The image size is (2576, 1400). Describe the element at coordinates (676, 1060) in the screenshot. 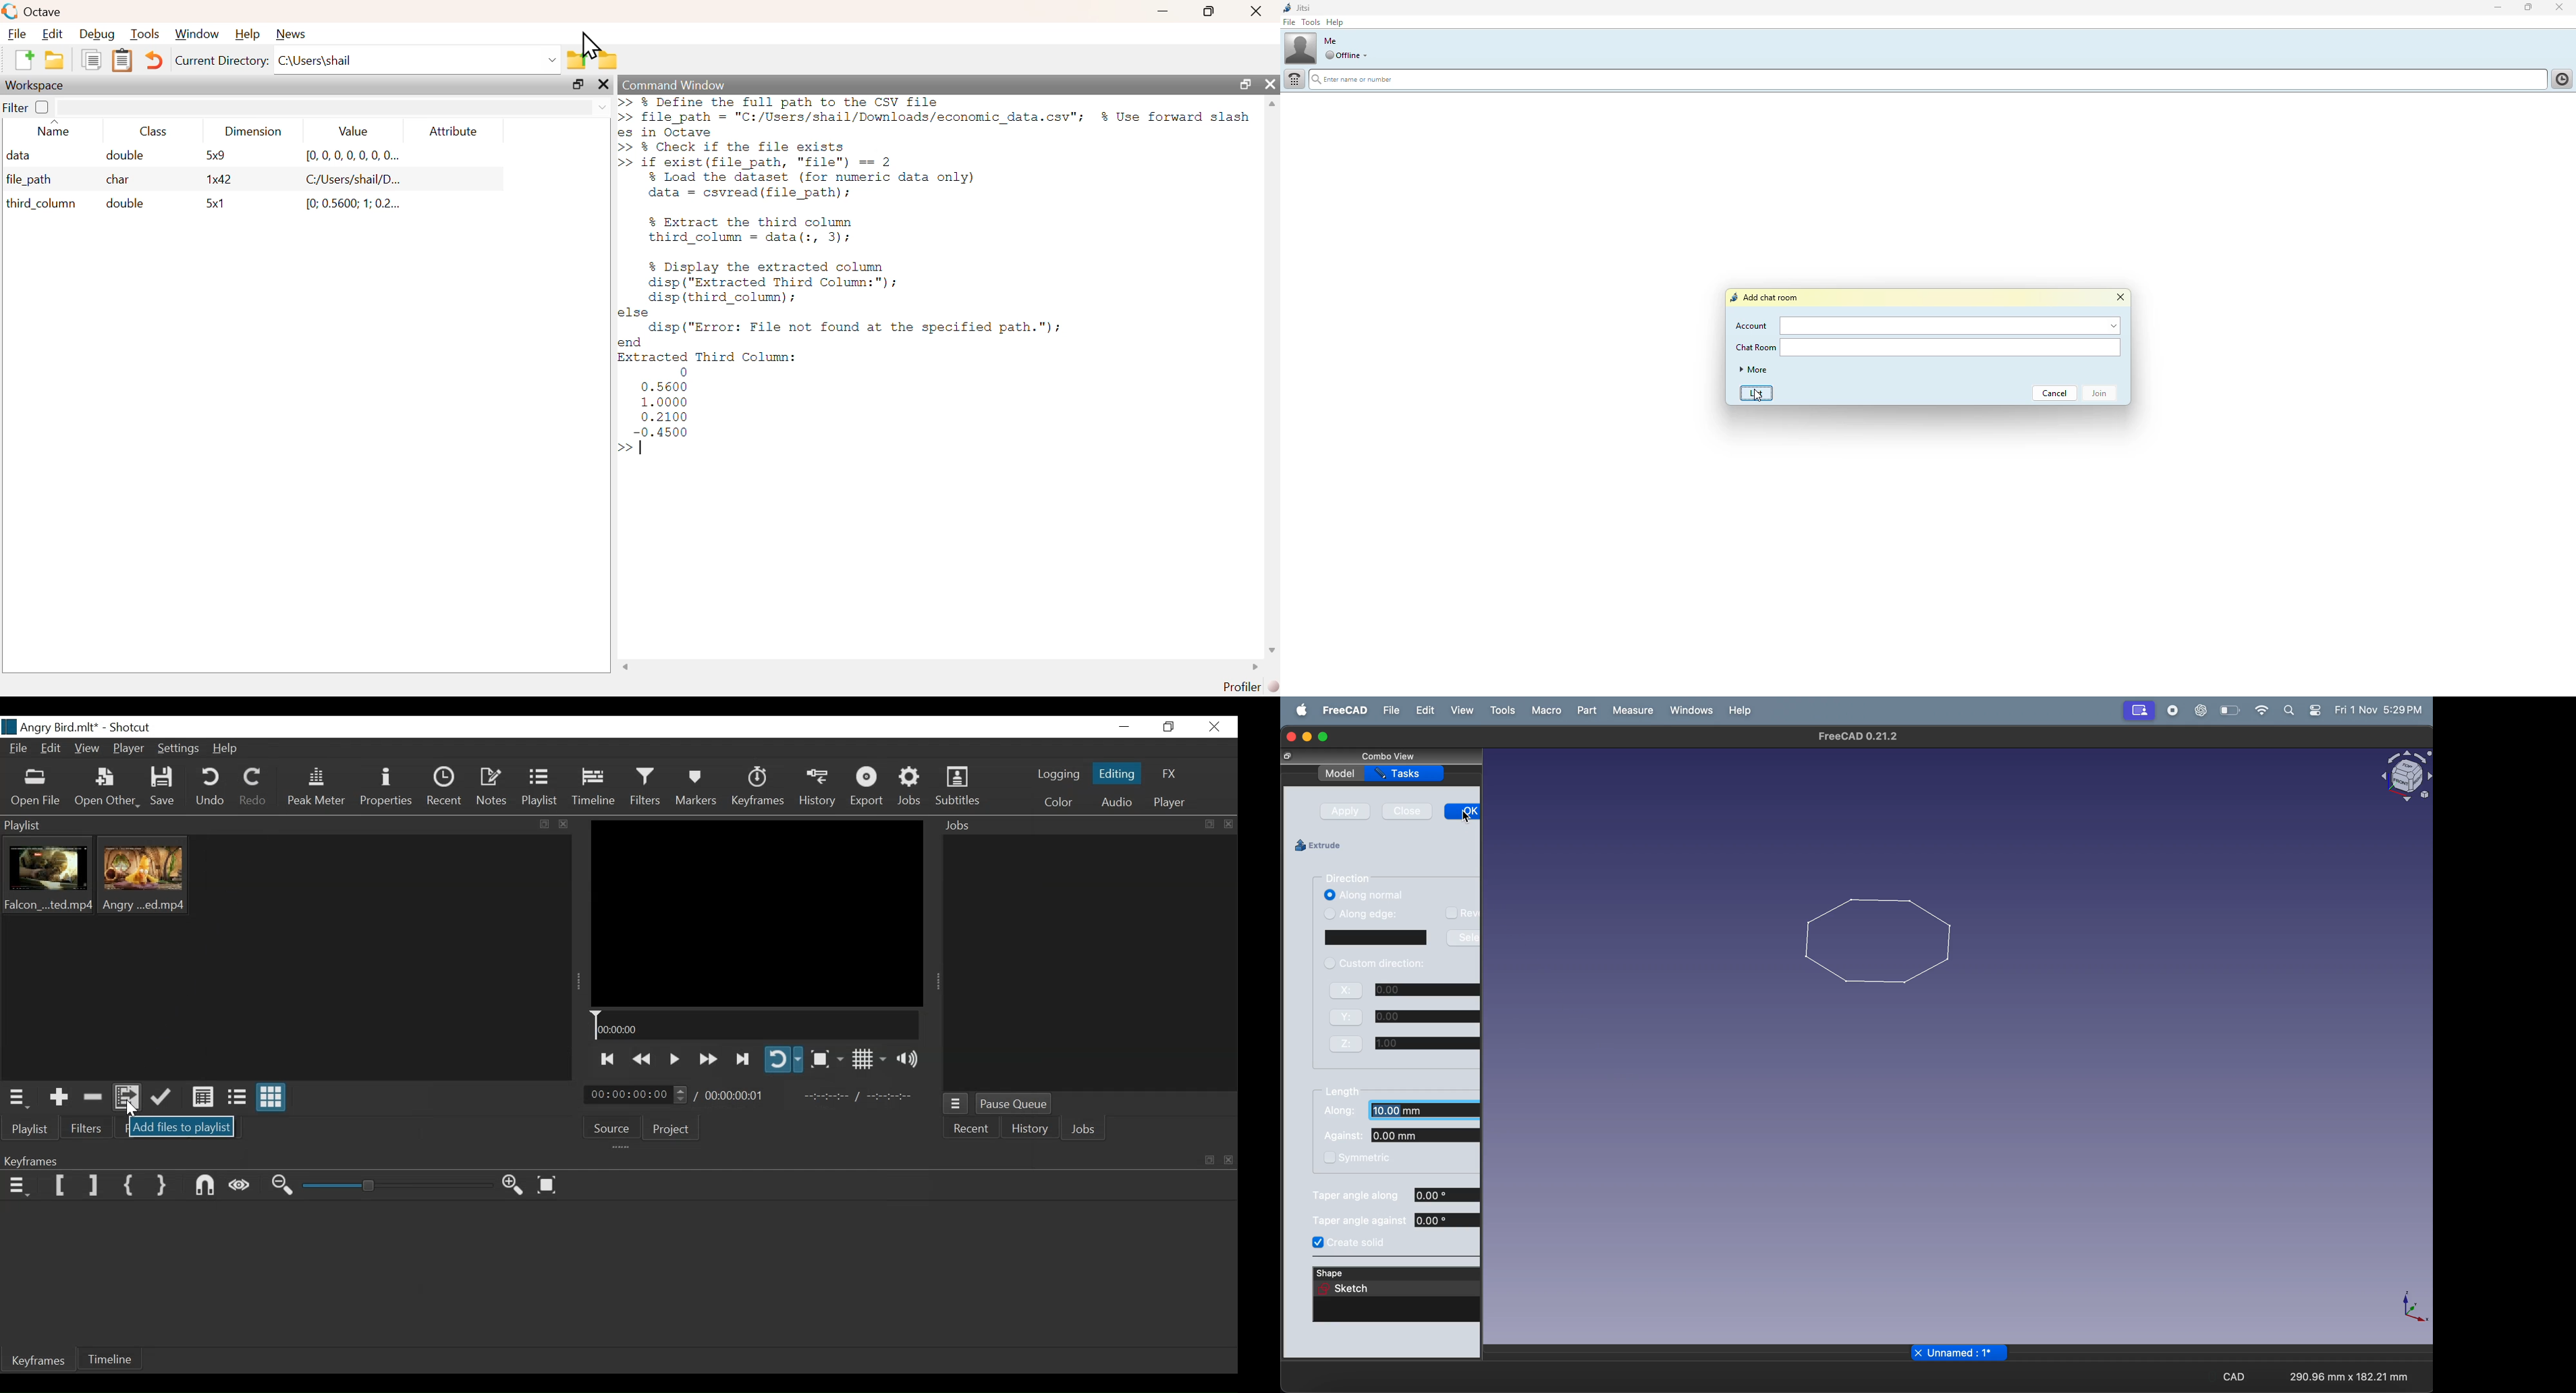

I see `Toggle play or pause` at that location.